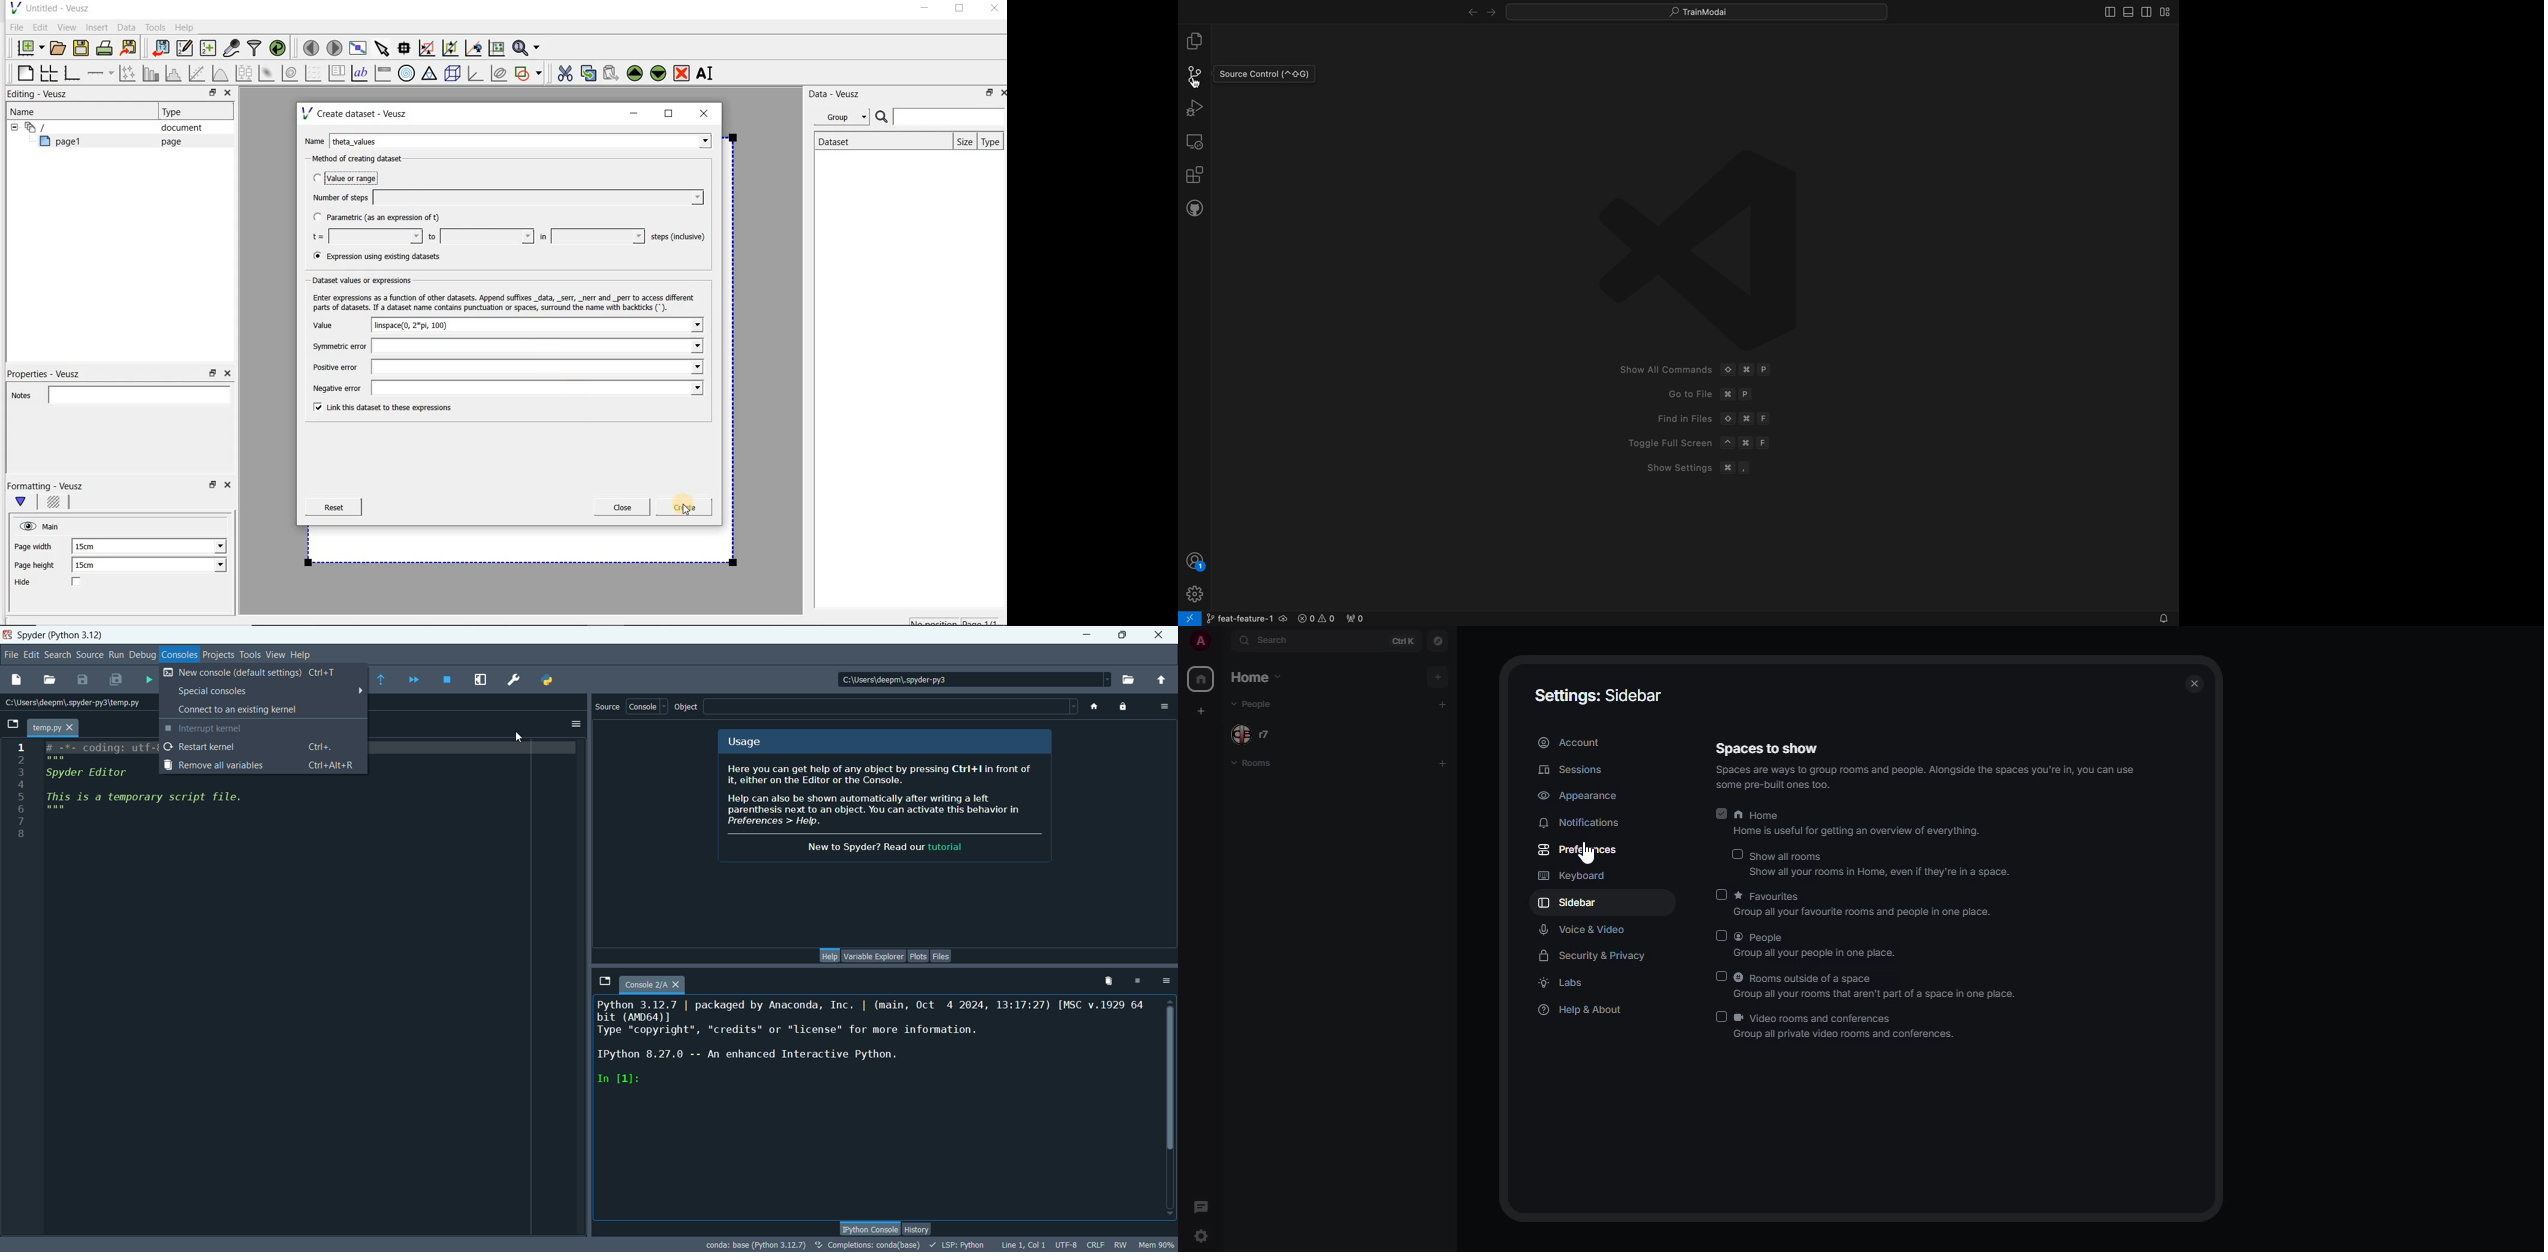 Image resolution: width=2548 pixels, height=1260 pixels. I want to click on people, so click(1826, 946).